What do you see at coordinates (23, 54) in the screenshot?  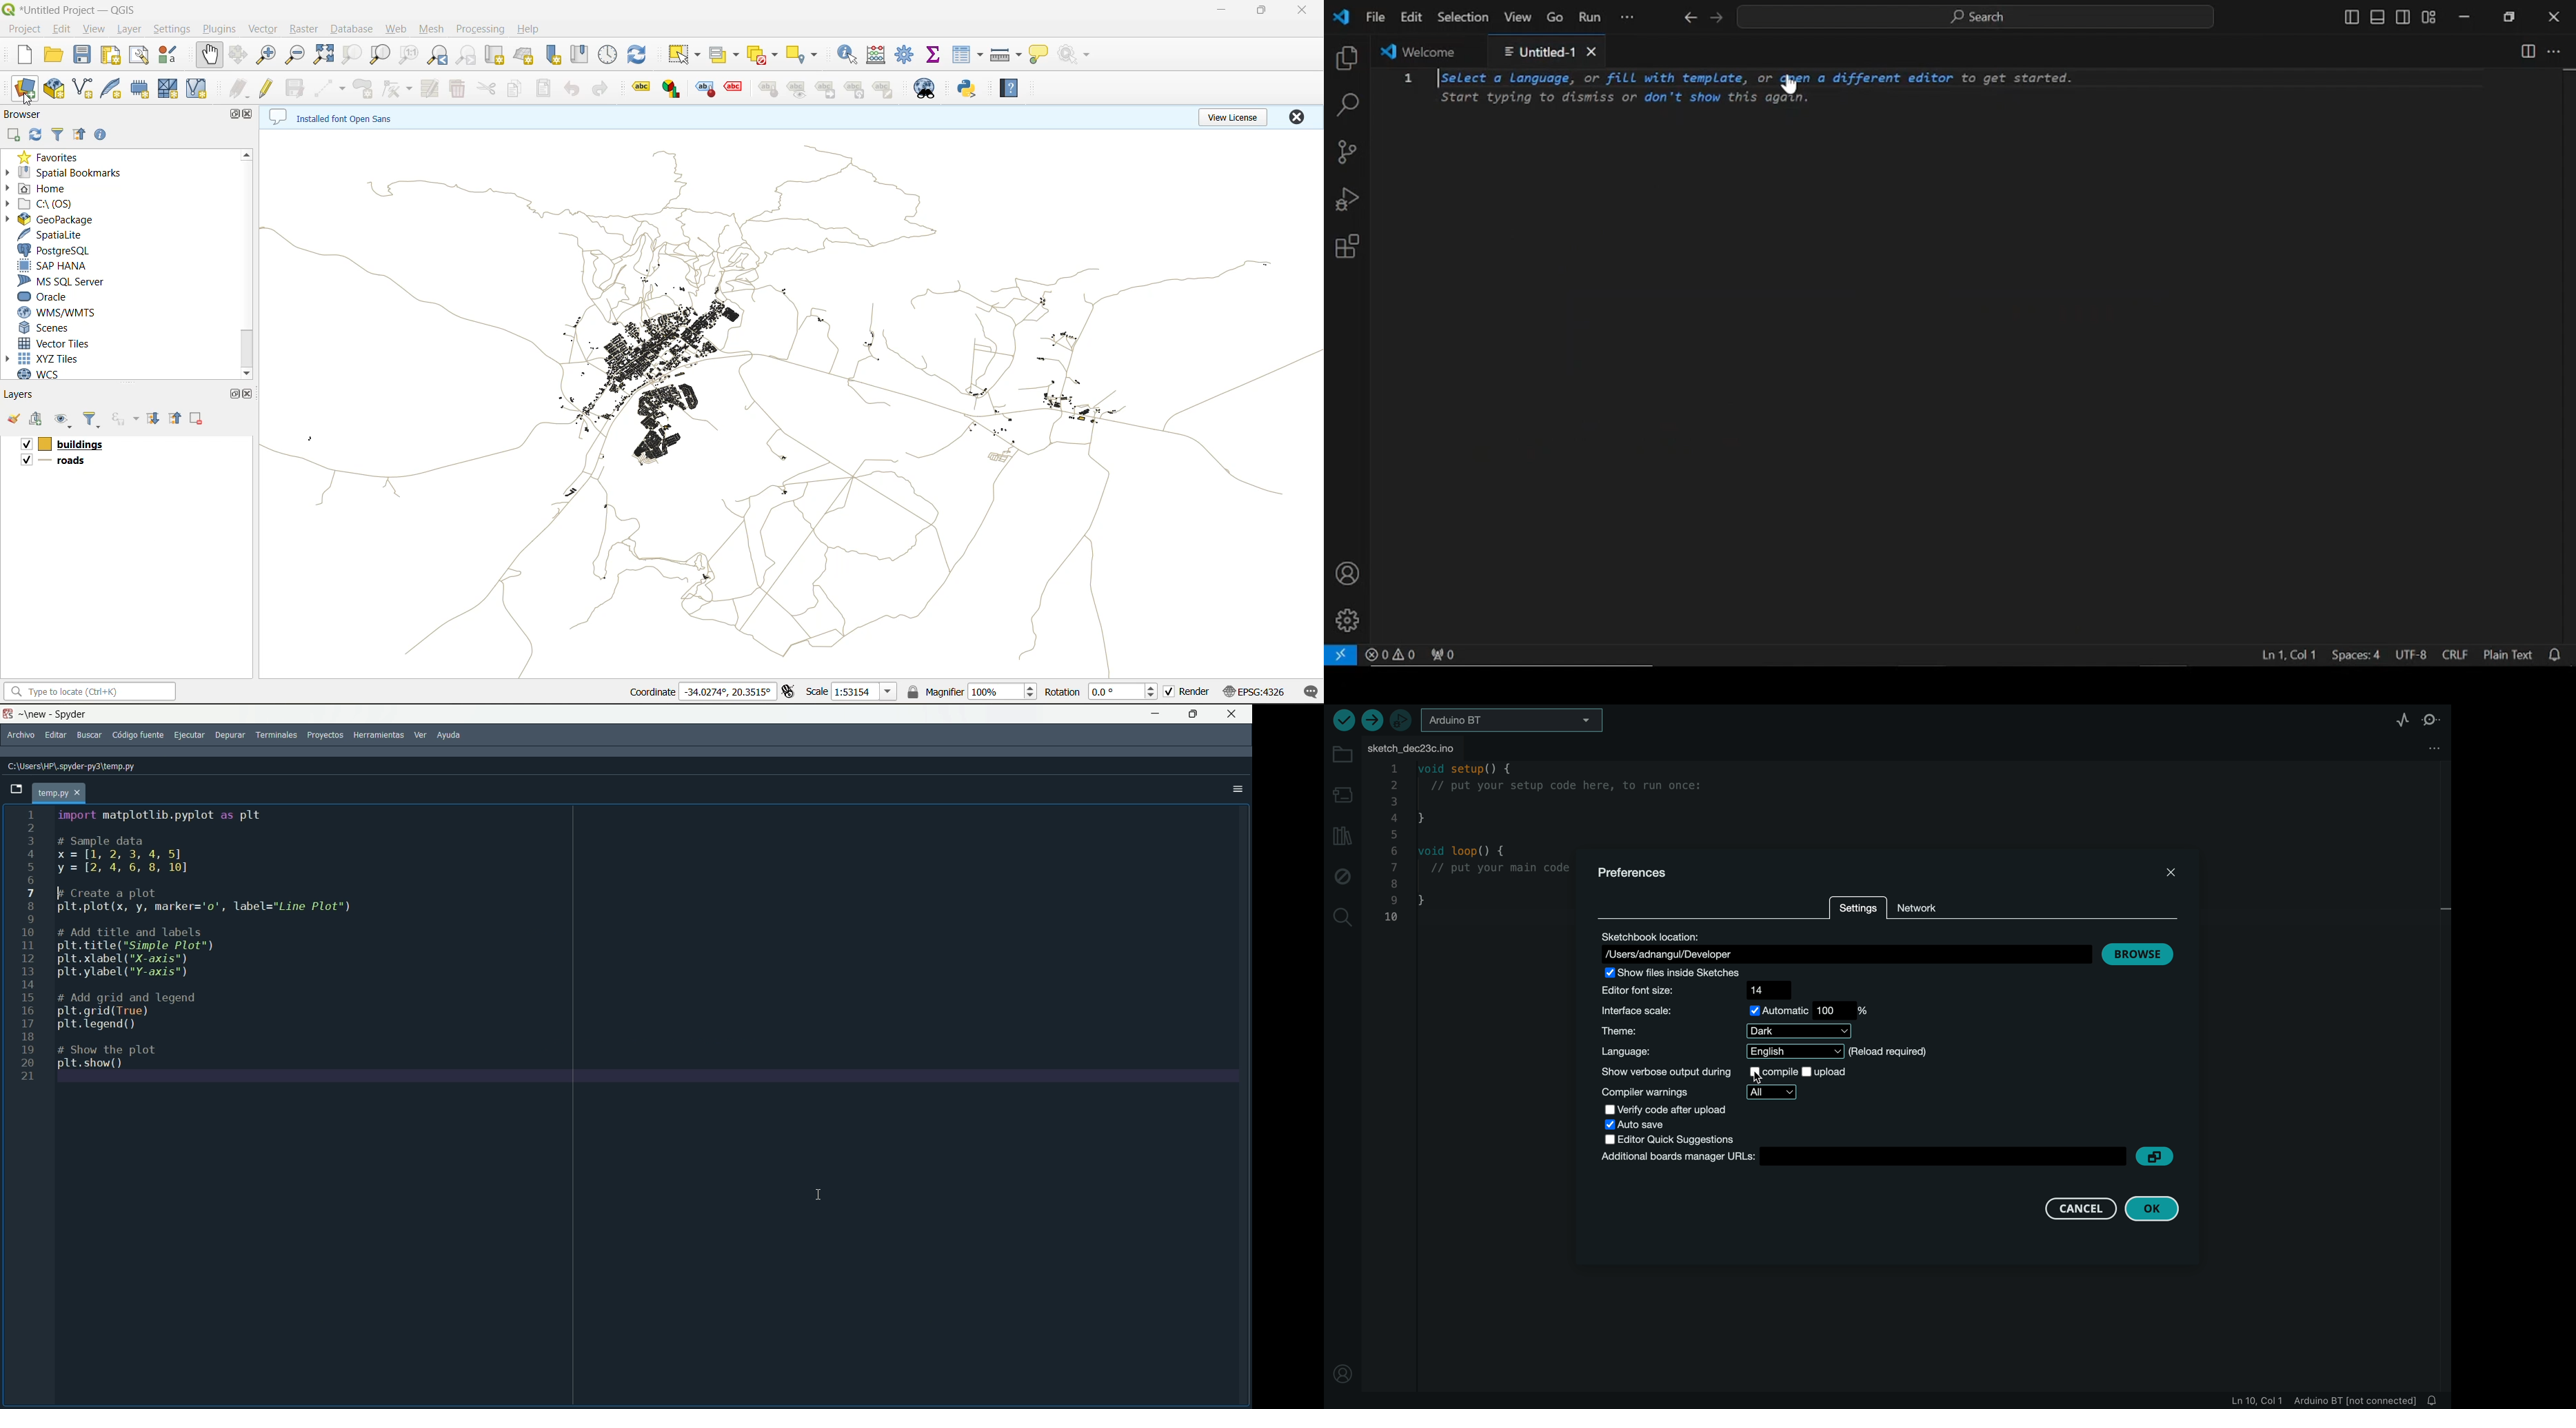 I see `new` at bounding box center [23, 54].